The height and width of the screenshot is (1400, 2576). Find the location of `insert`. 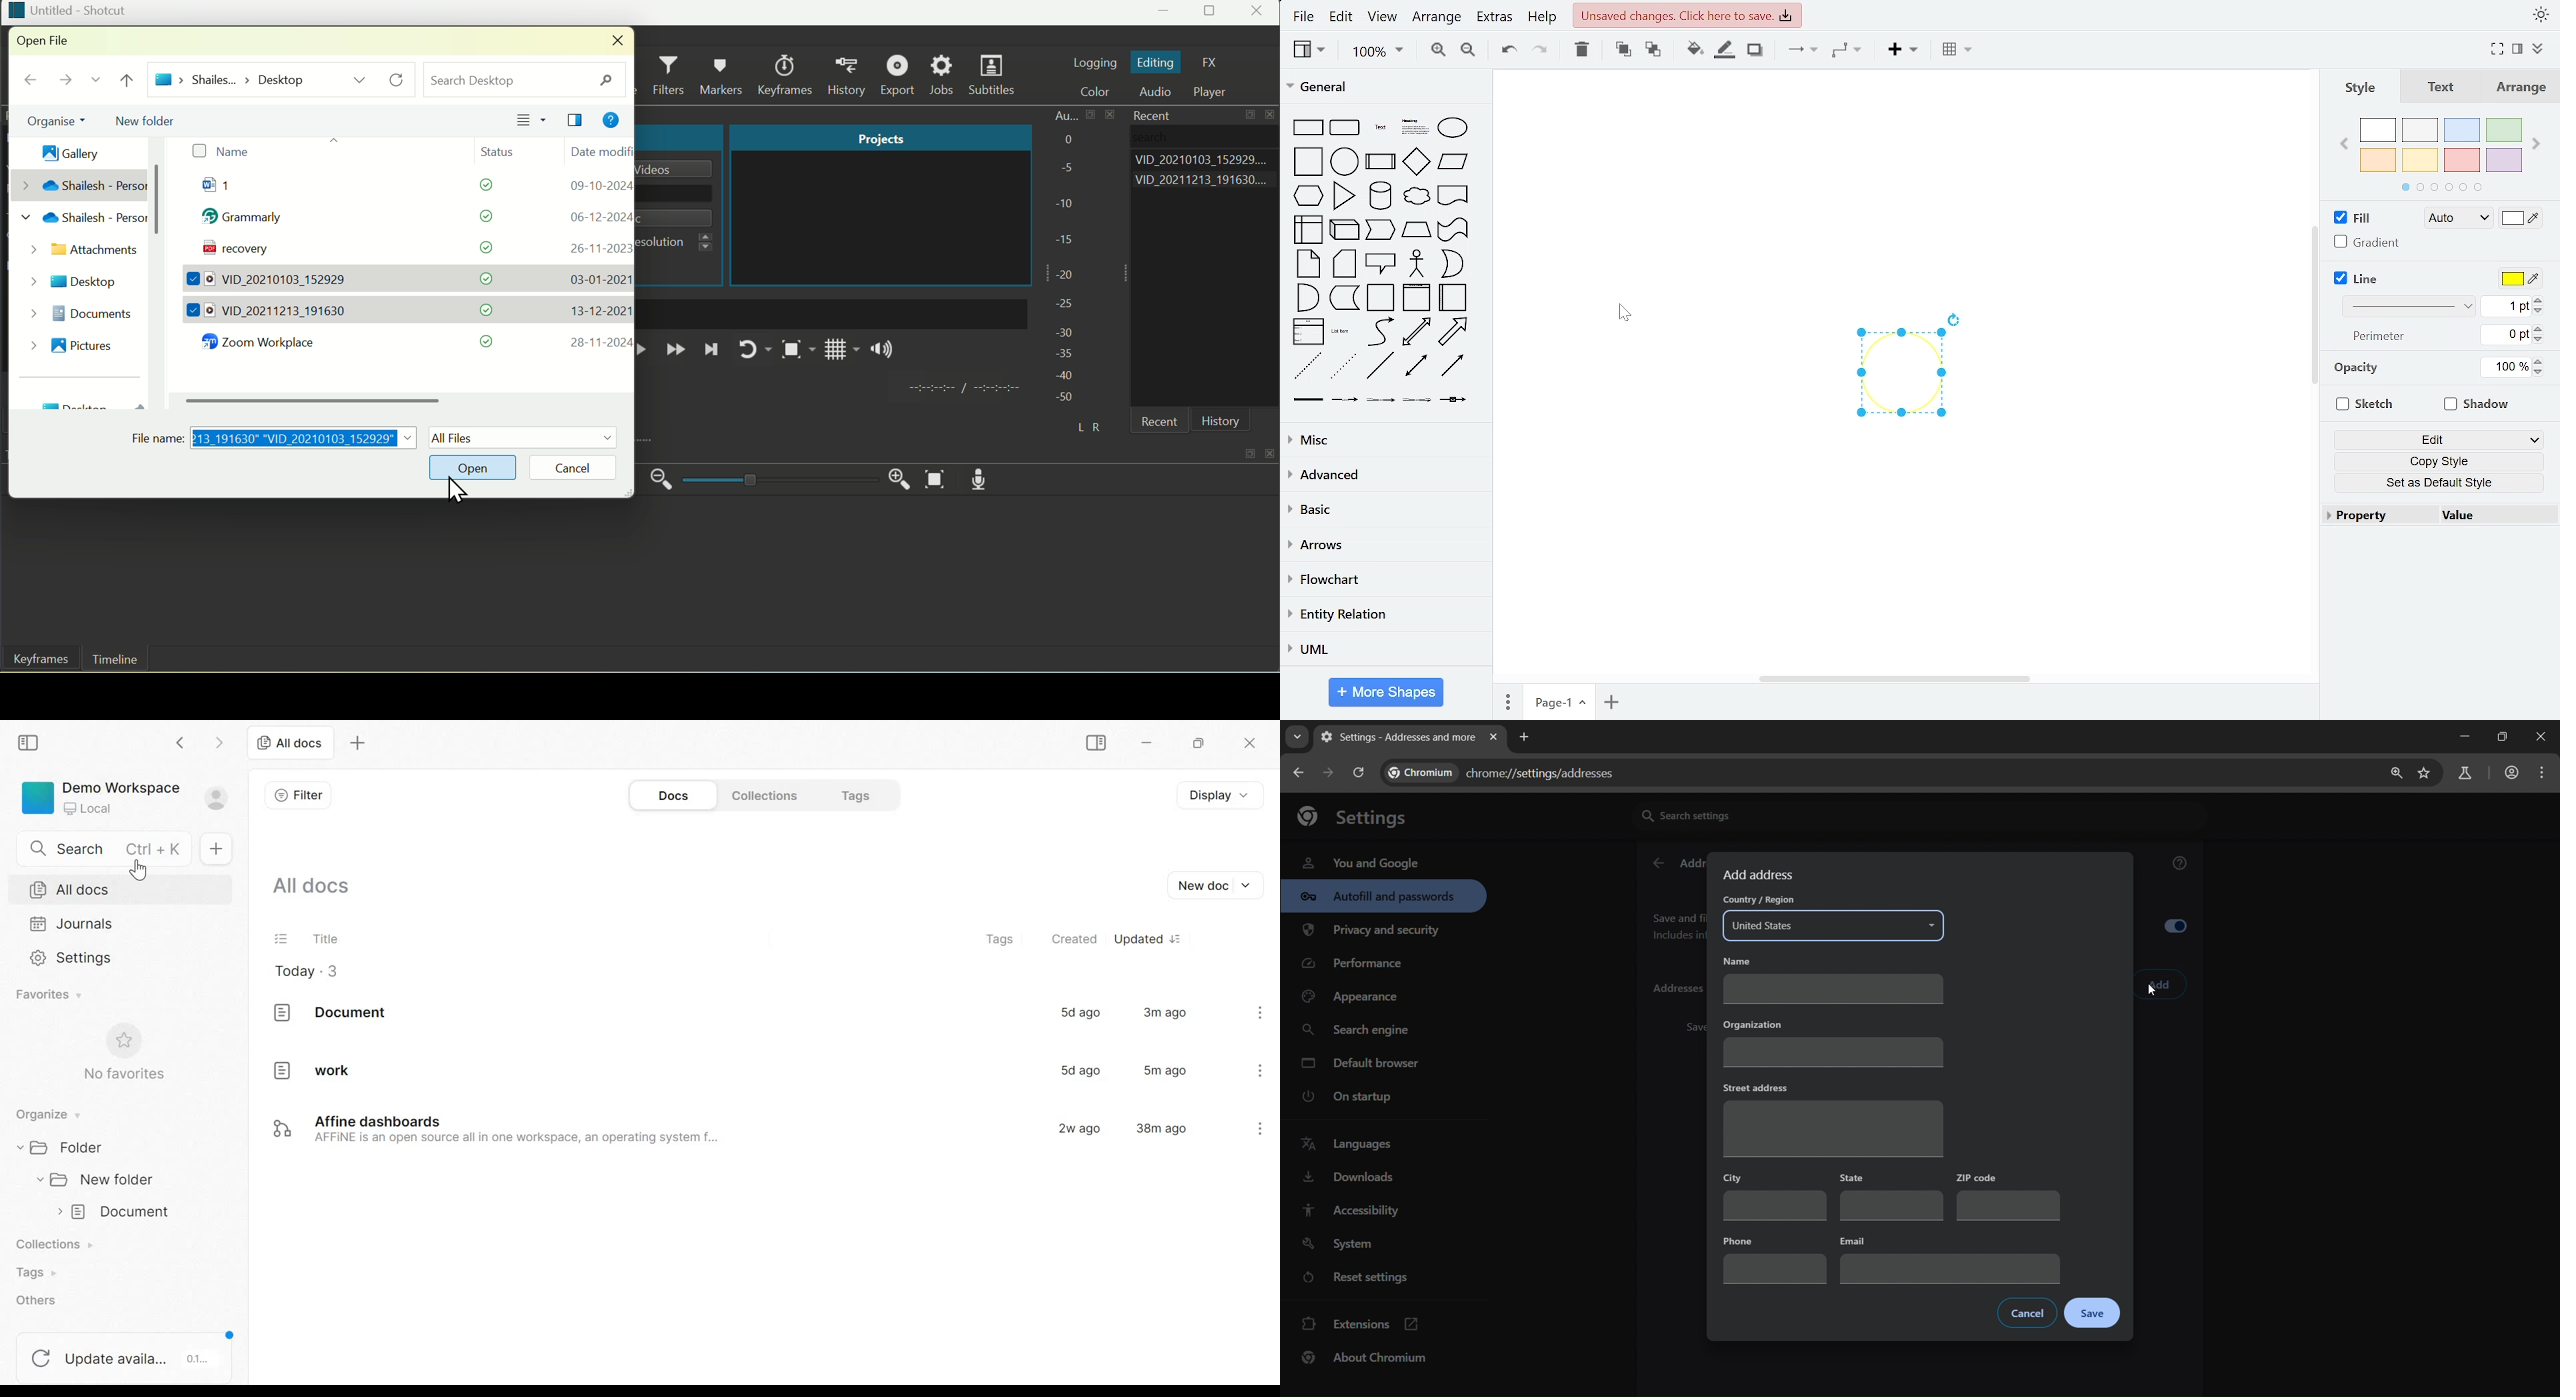

insert is located at coordinates (1899, 51).